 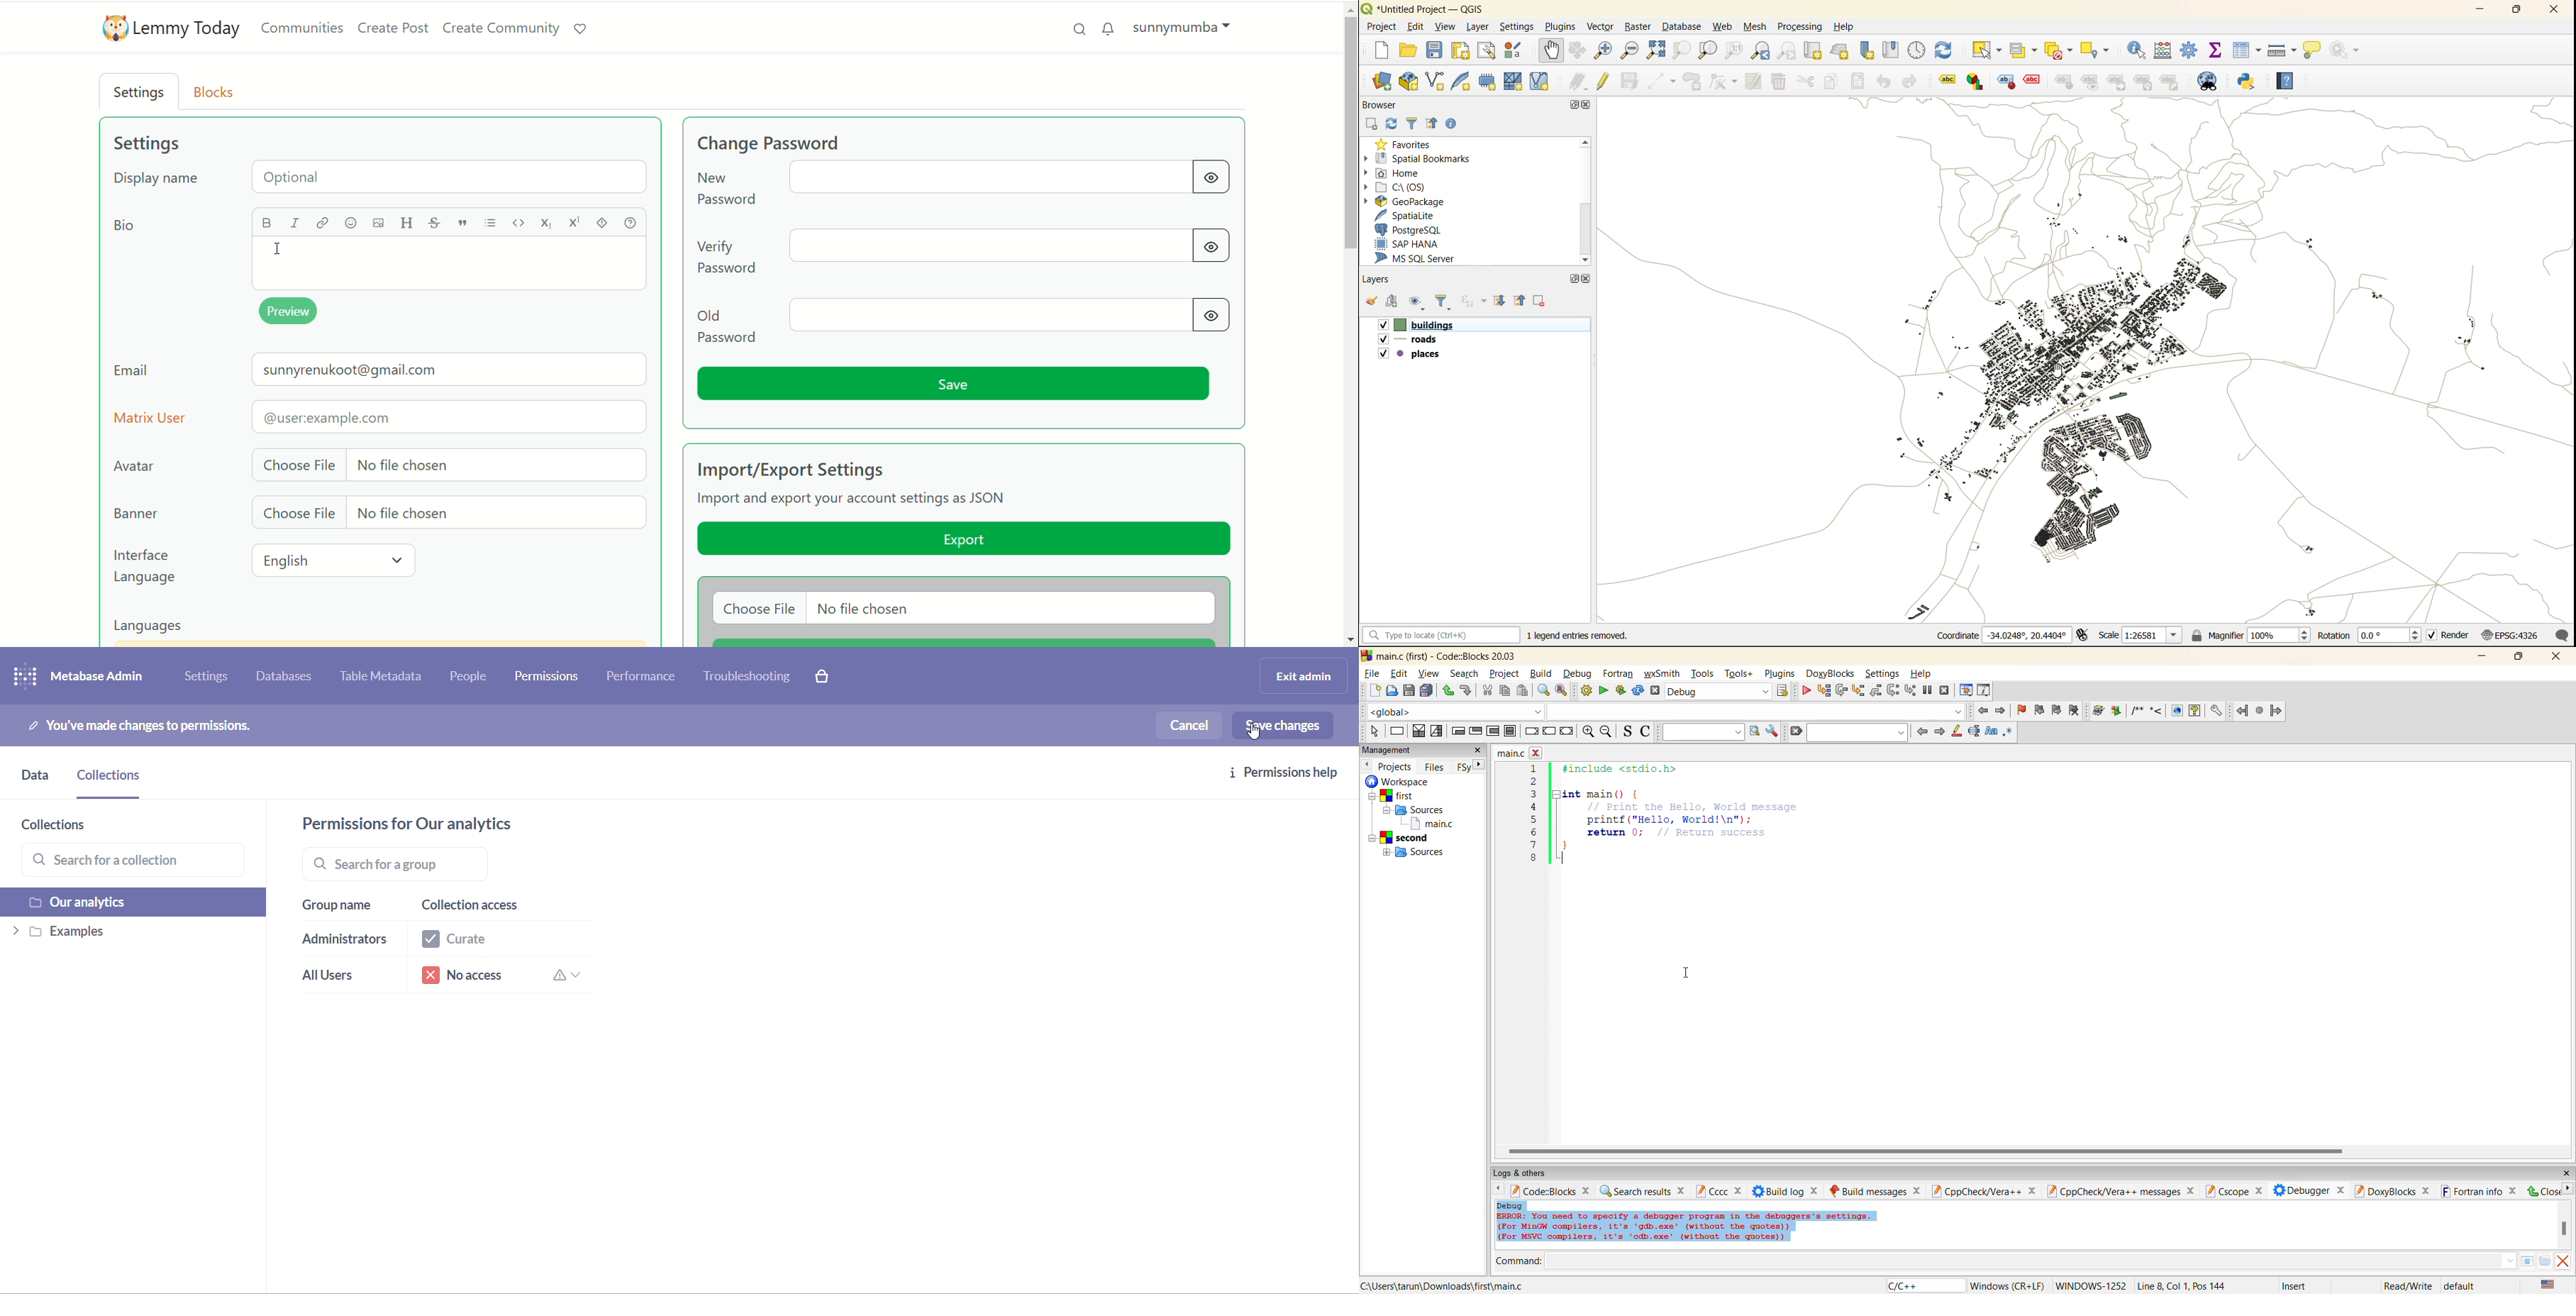 I want to click on edit, so click(x=1401, y=673).